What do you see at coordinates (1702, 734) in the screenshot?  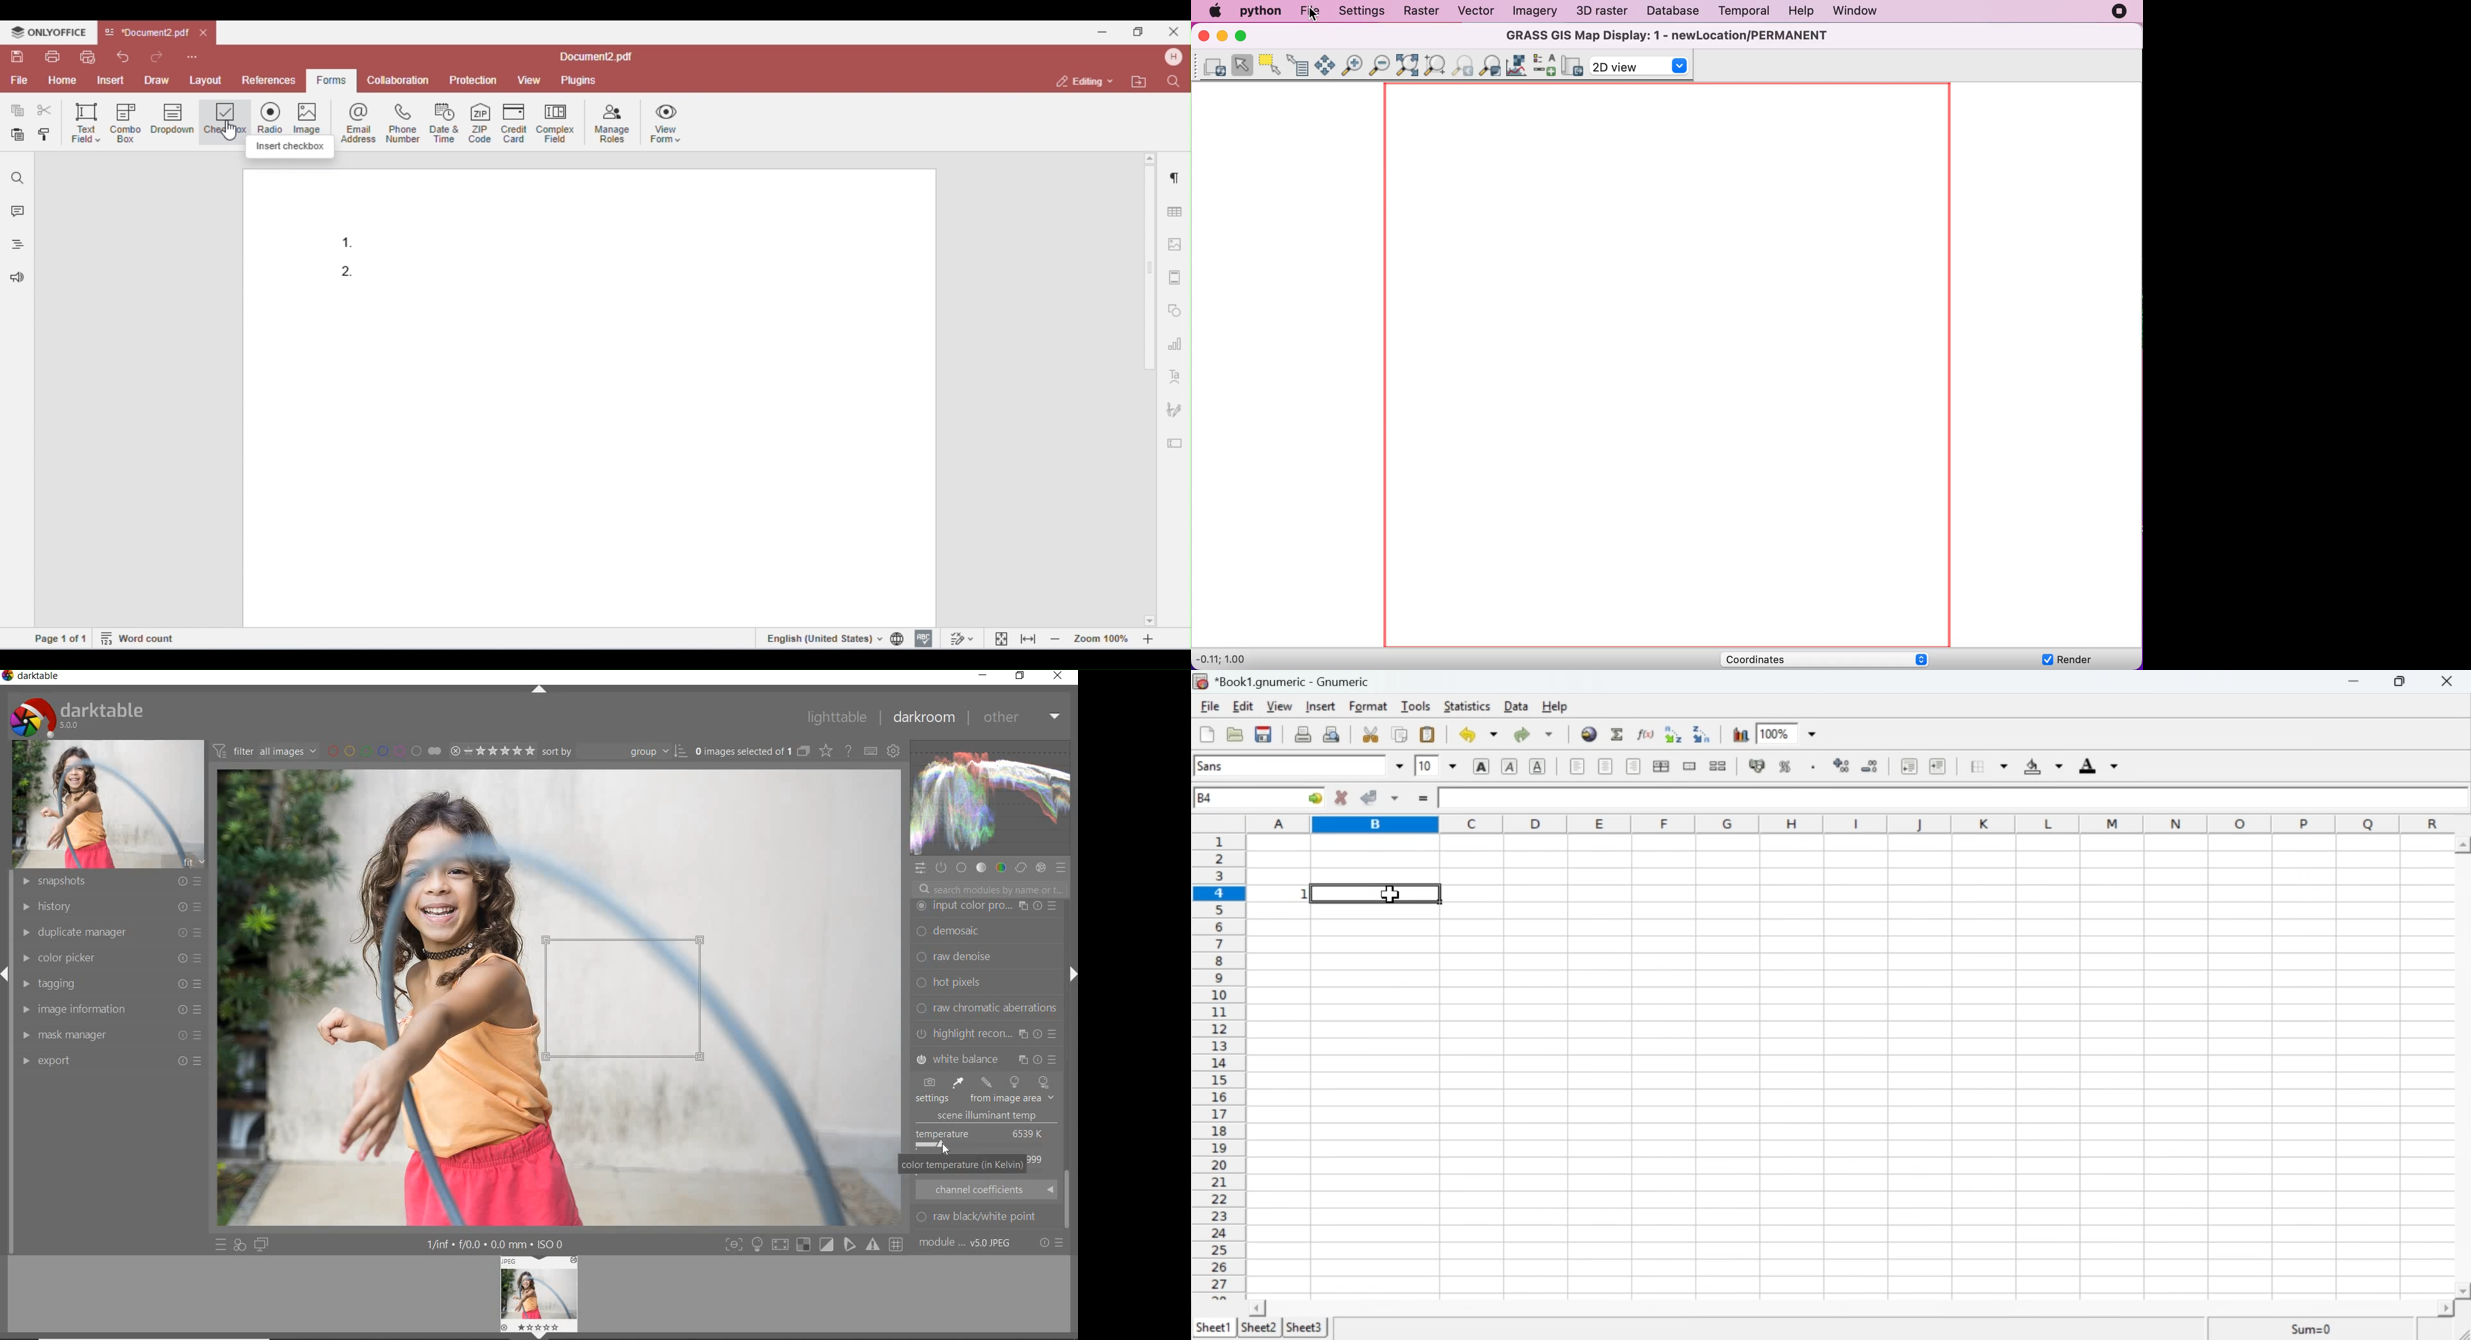 I see `Sort into descending` at bounding box center [1702, 734].